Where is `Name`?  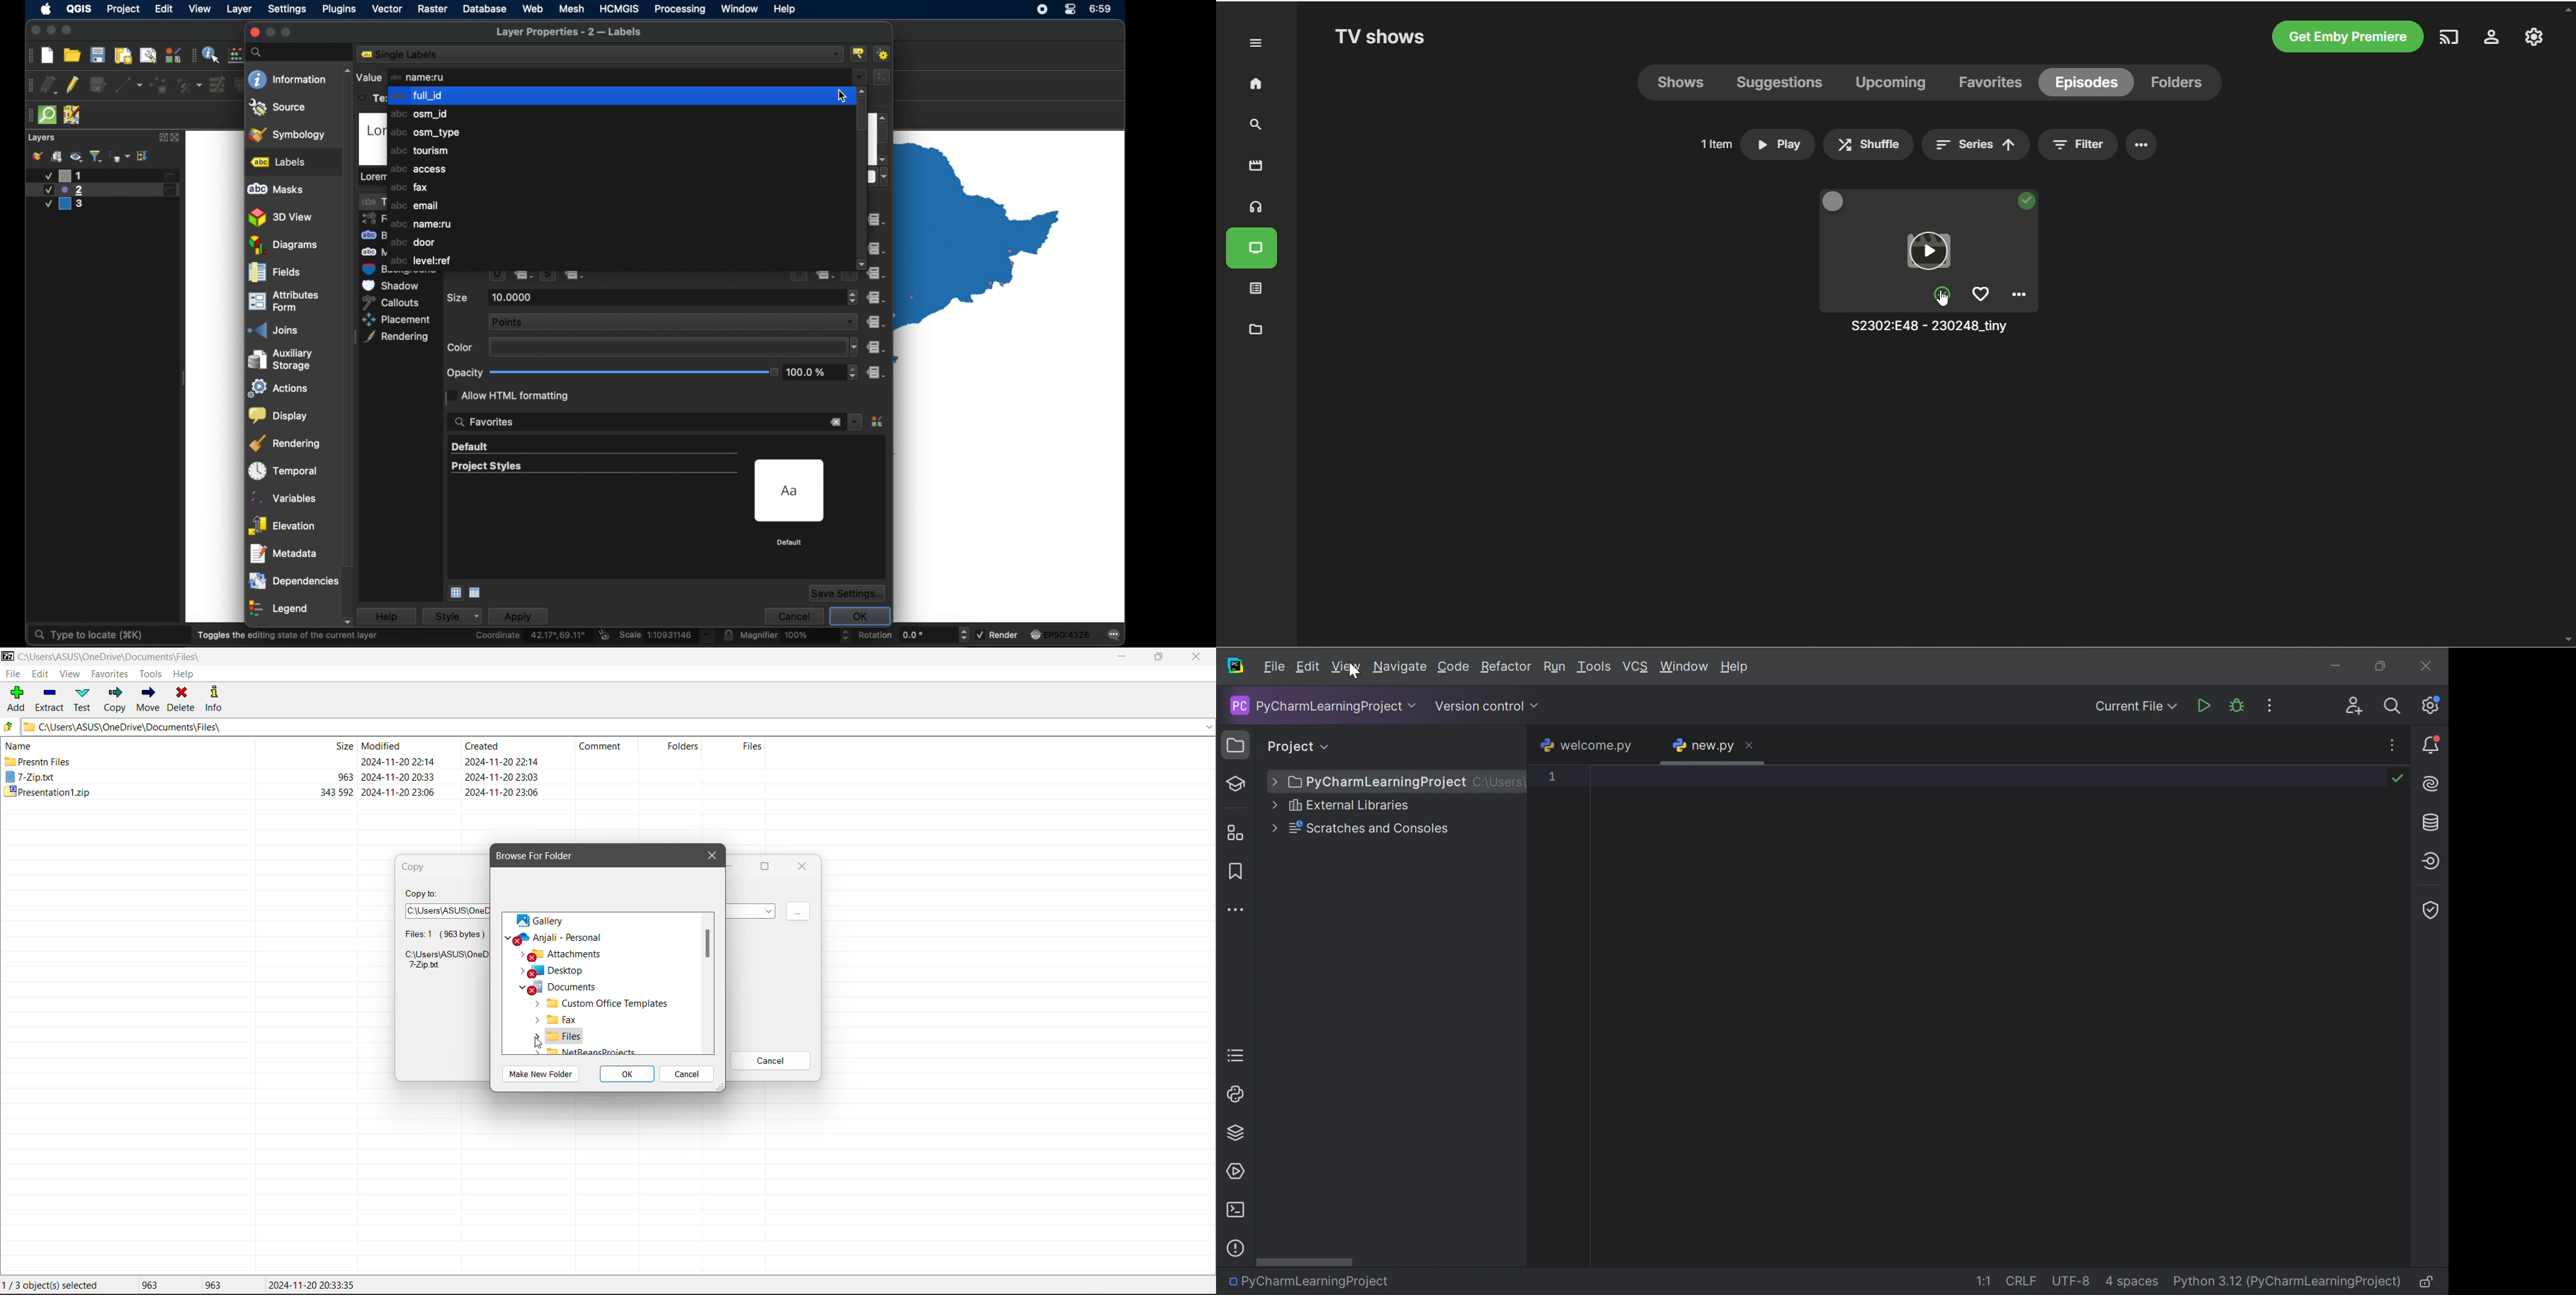
Name is located at coordinates (22, 745).